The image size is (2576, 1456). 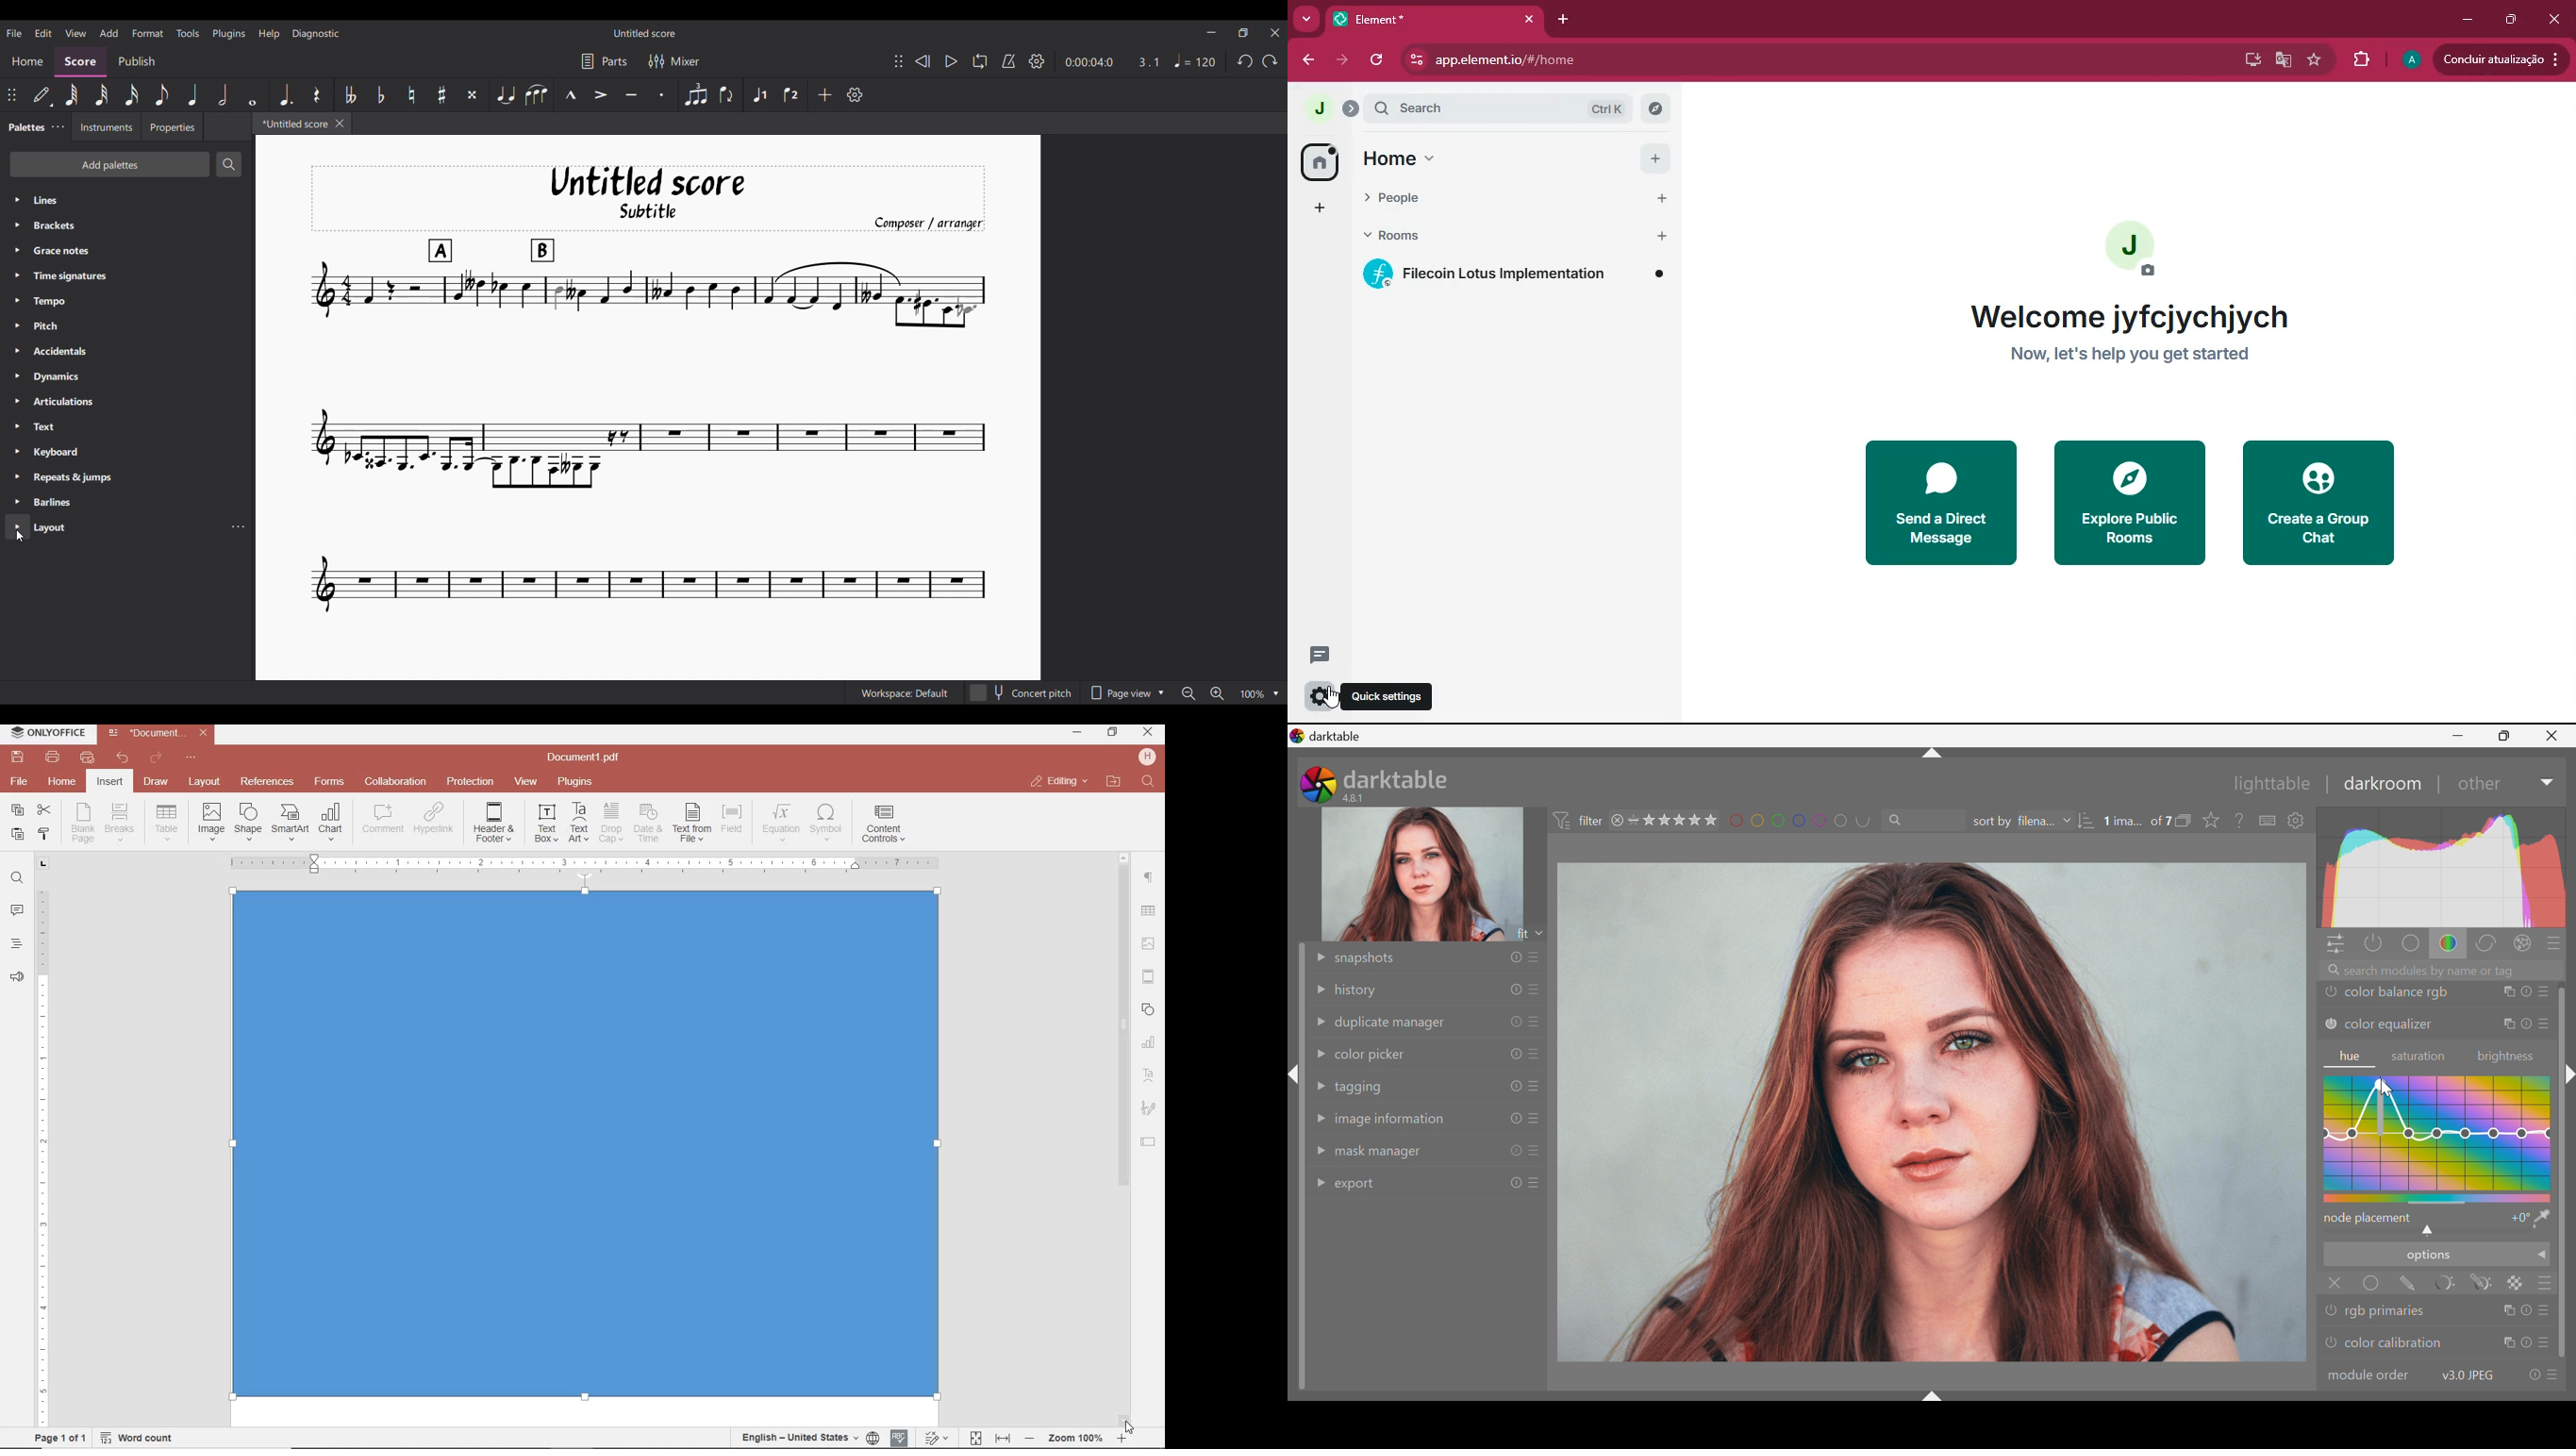 I want to click on reset, so click(x=2526, y=993).